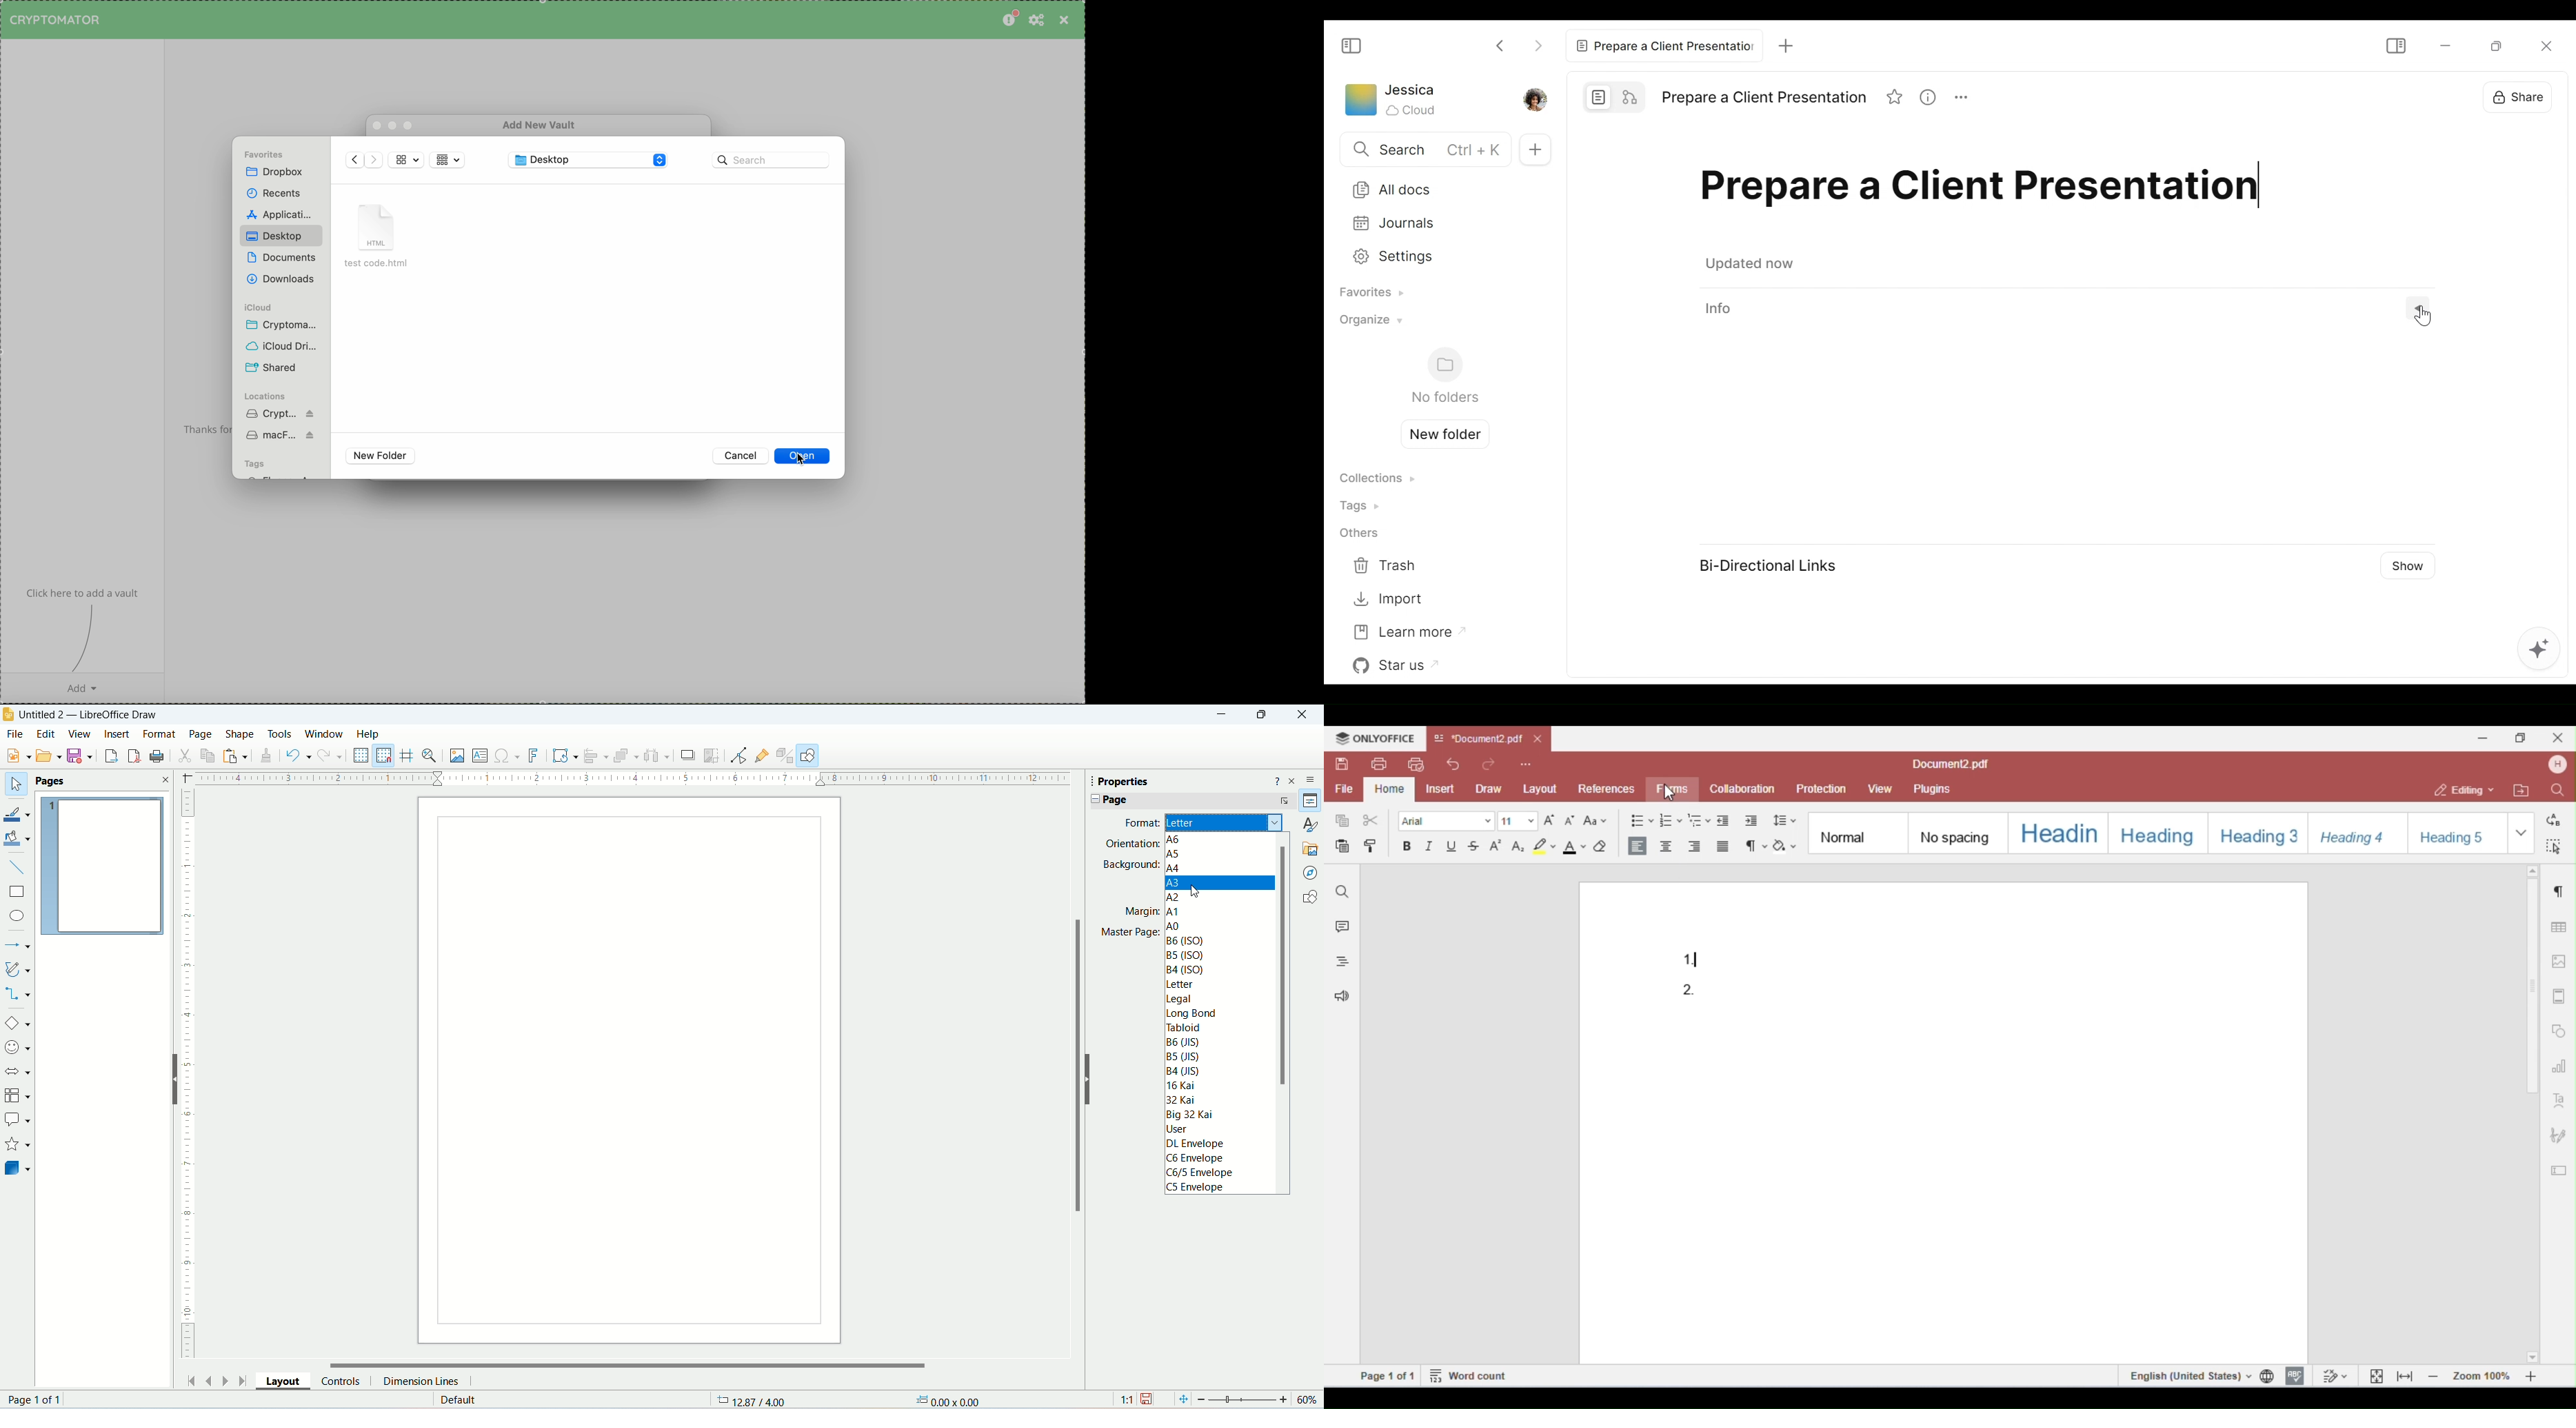 Image resolution: width=2576 pixels, height=1428 pixels. What do you see at coordinates (626, 1364) in the screenshot?
I see `horizontal scroll bar` at bounding box center [626, 1364].